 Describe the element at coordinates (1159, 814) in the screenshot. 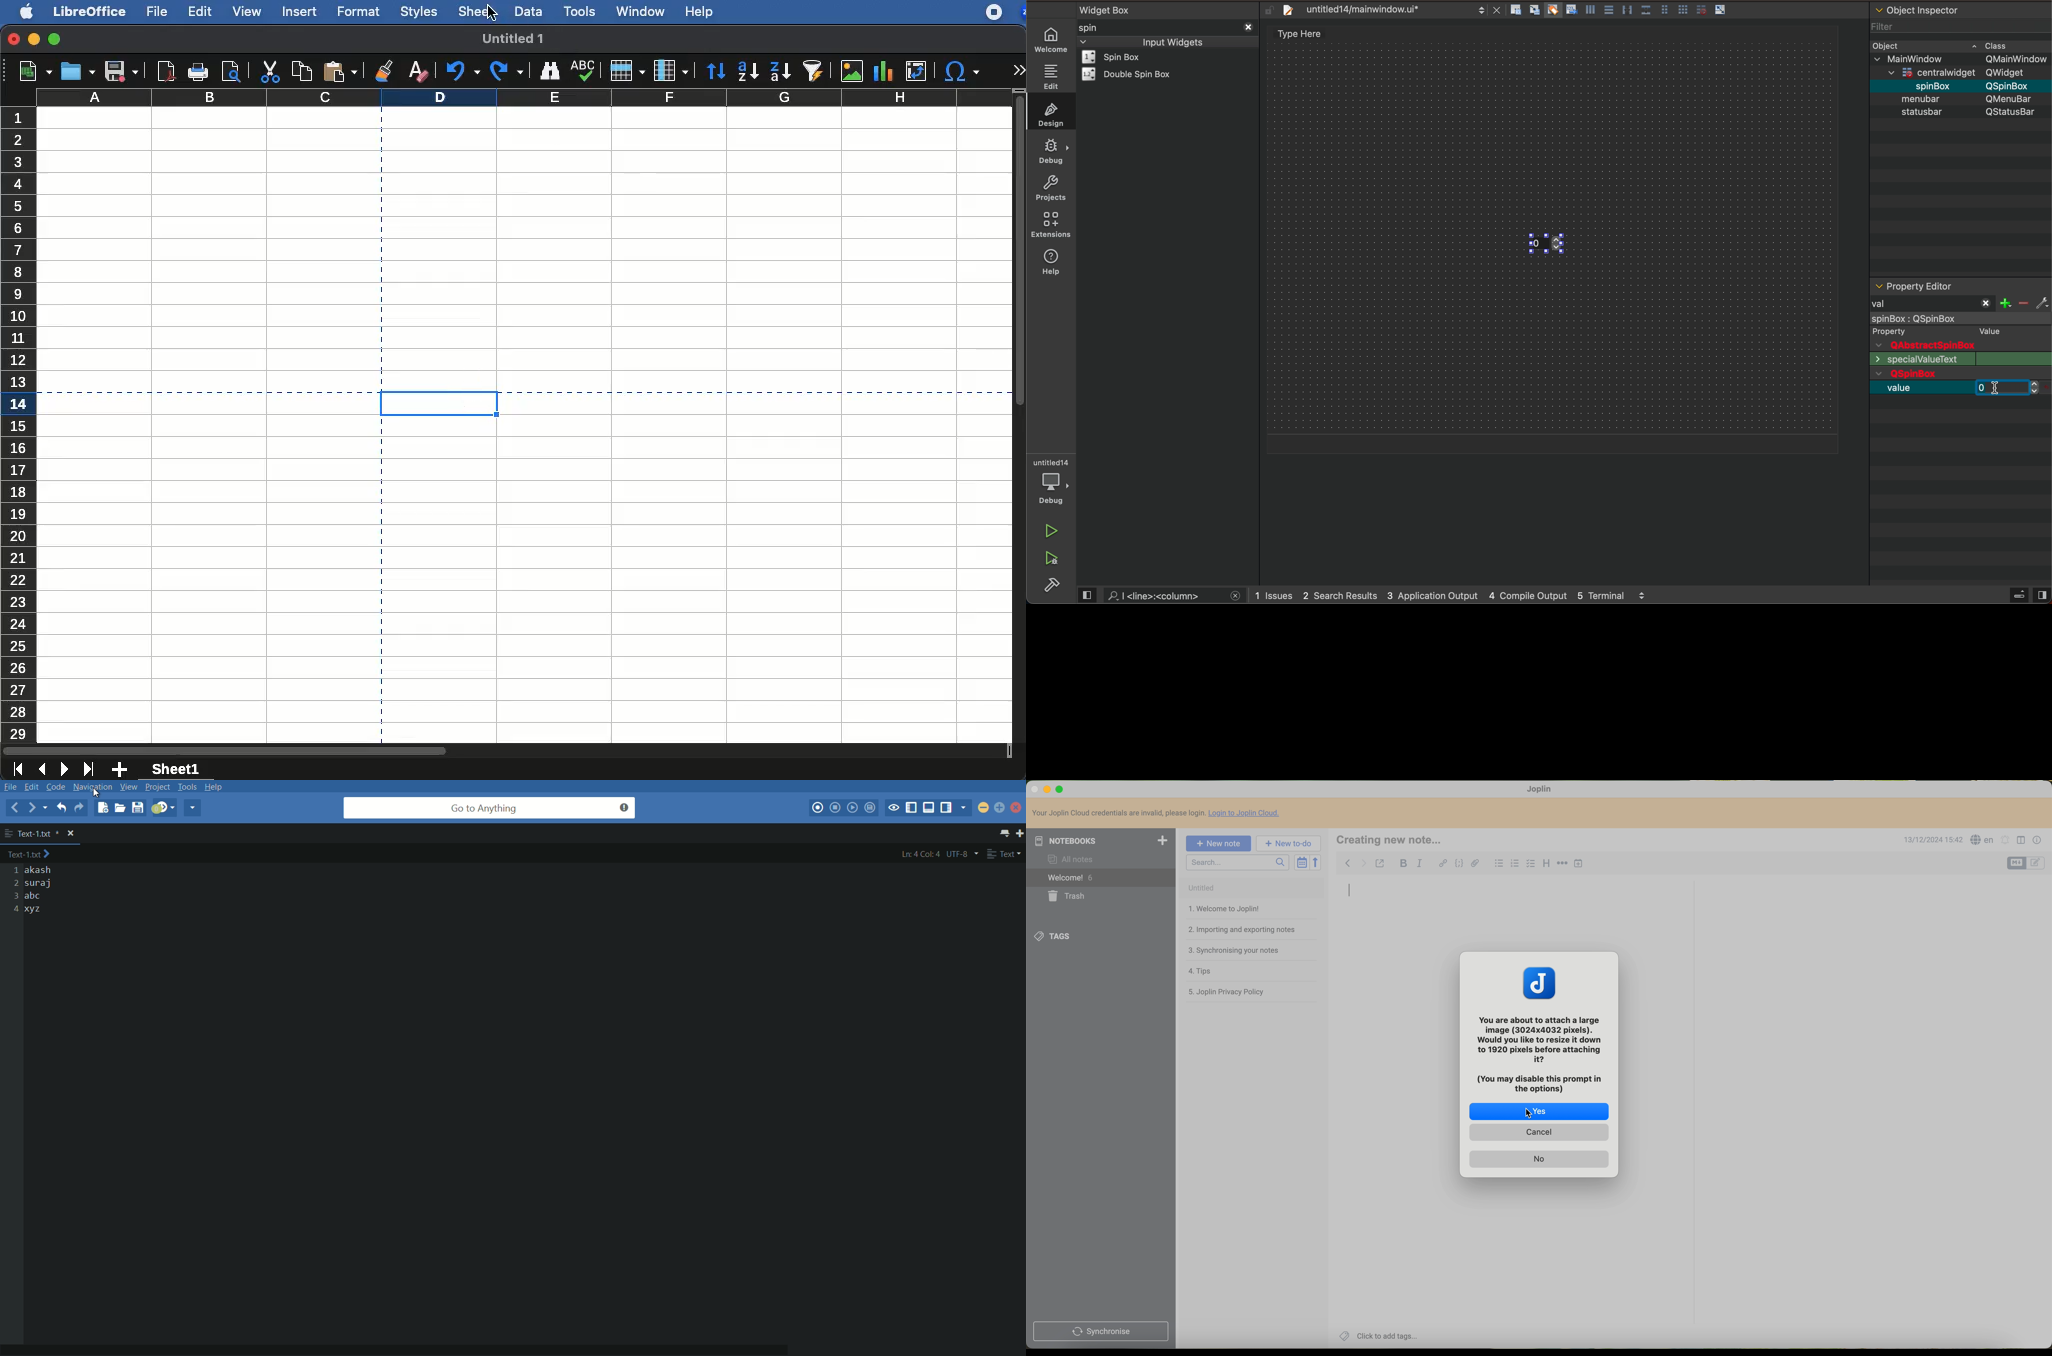

I see `Your Joplin Cloud credentials are invalid, please login. Login to Joplin Cloud` at that location.